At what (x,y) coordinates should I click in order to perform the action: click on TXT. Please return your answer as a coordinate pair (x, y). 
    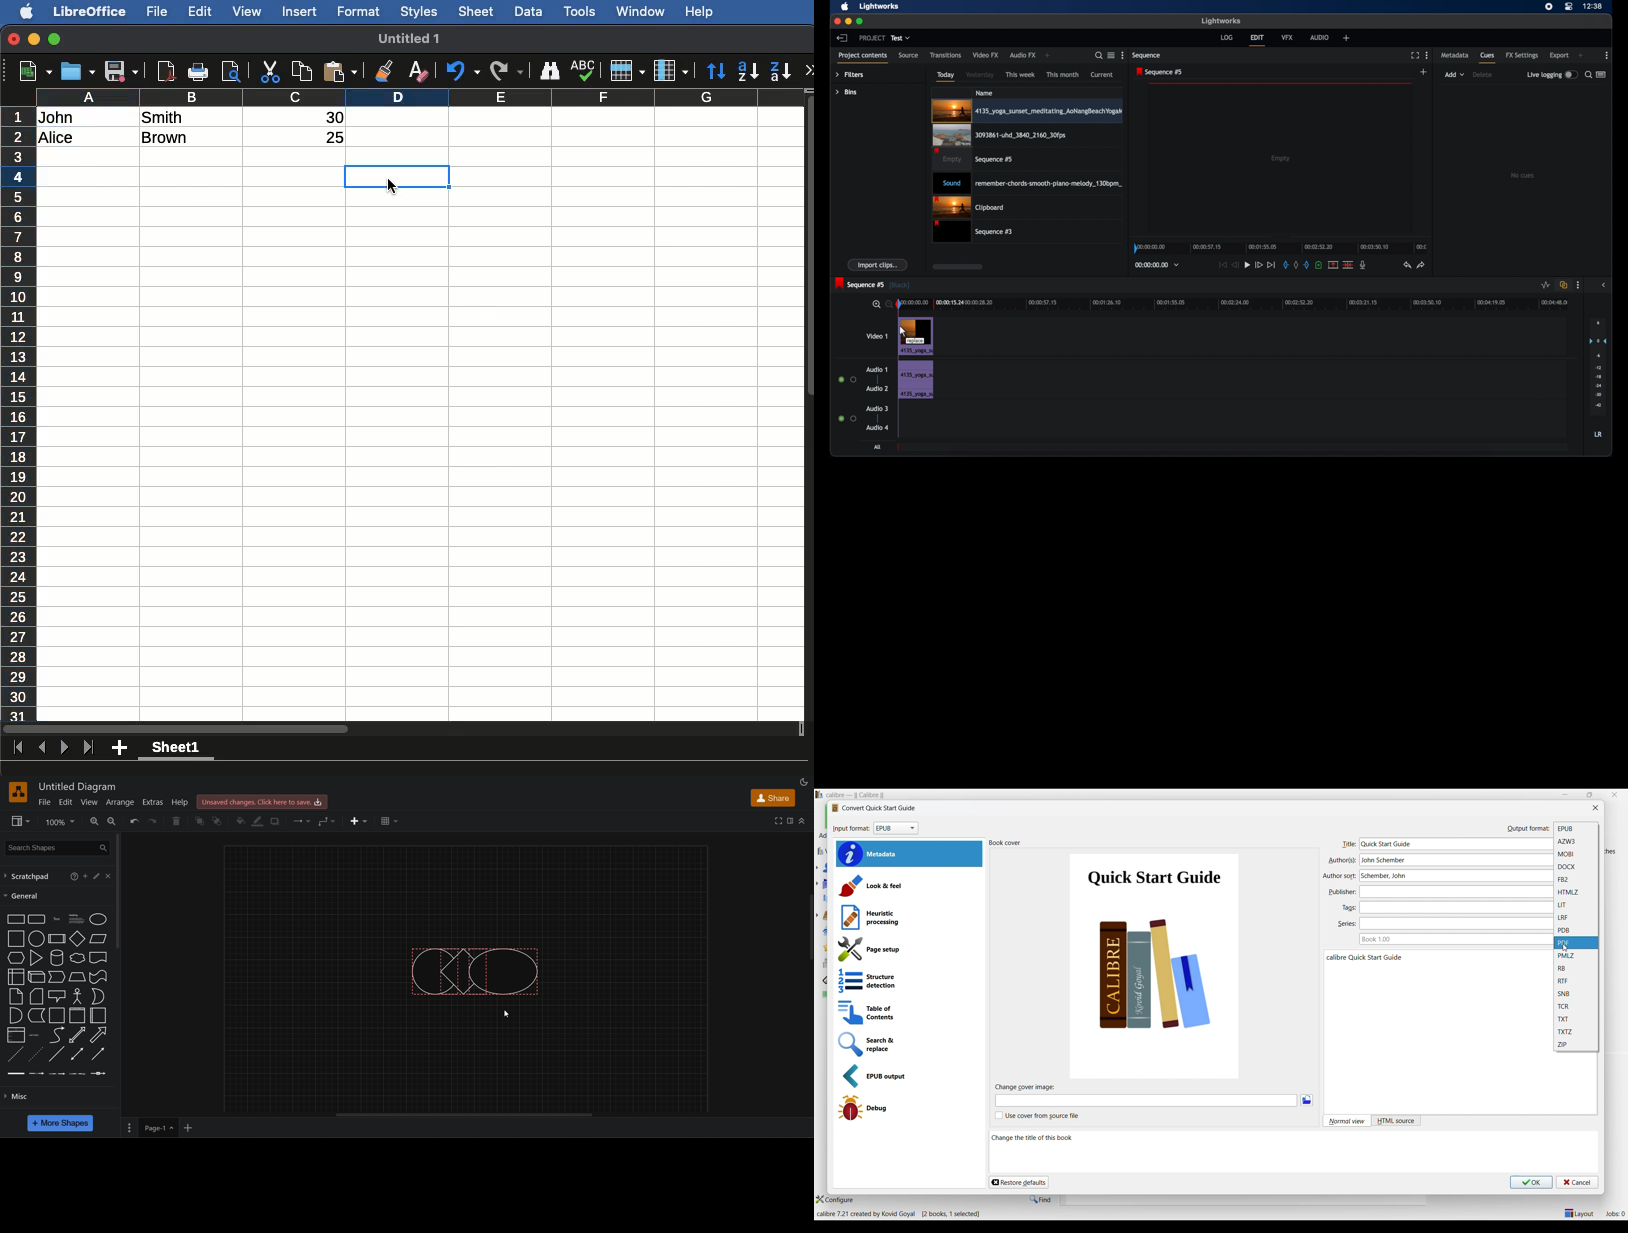
    Looking at the image, I should click on (1576, 1020).